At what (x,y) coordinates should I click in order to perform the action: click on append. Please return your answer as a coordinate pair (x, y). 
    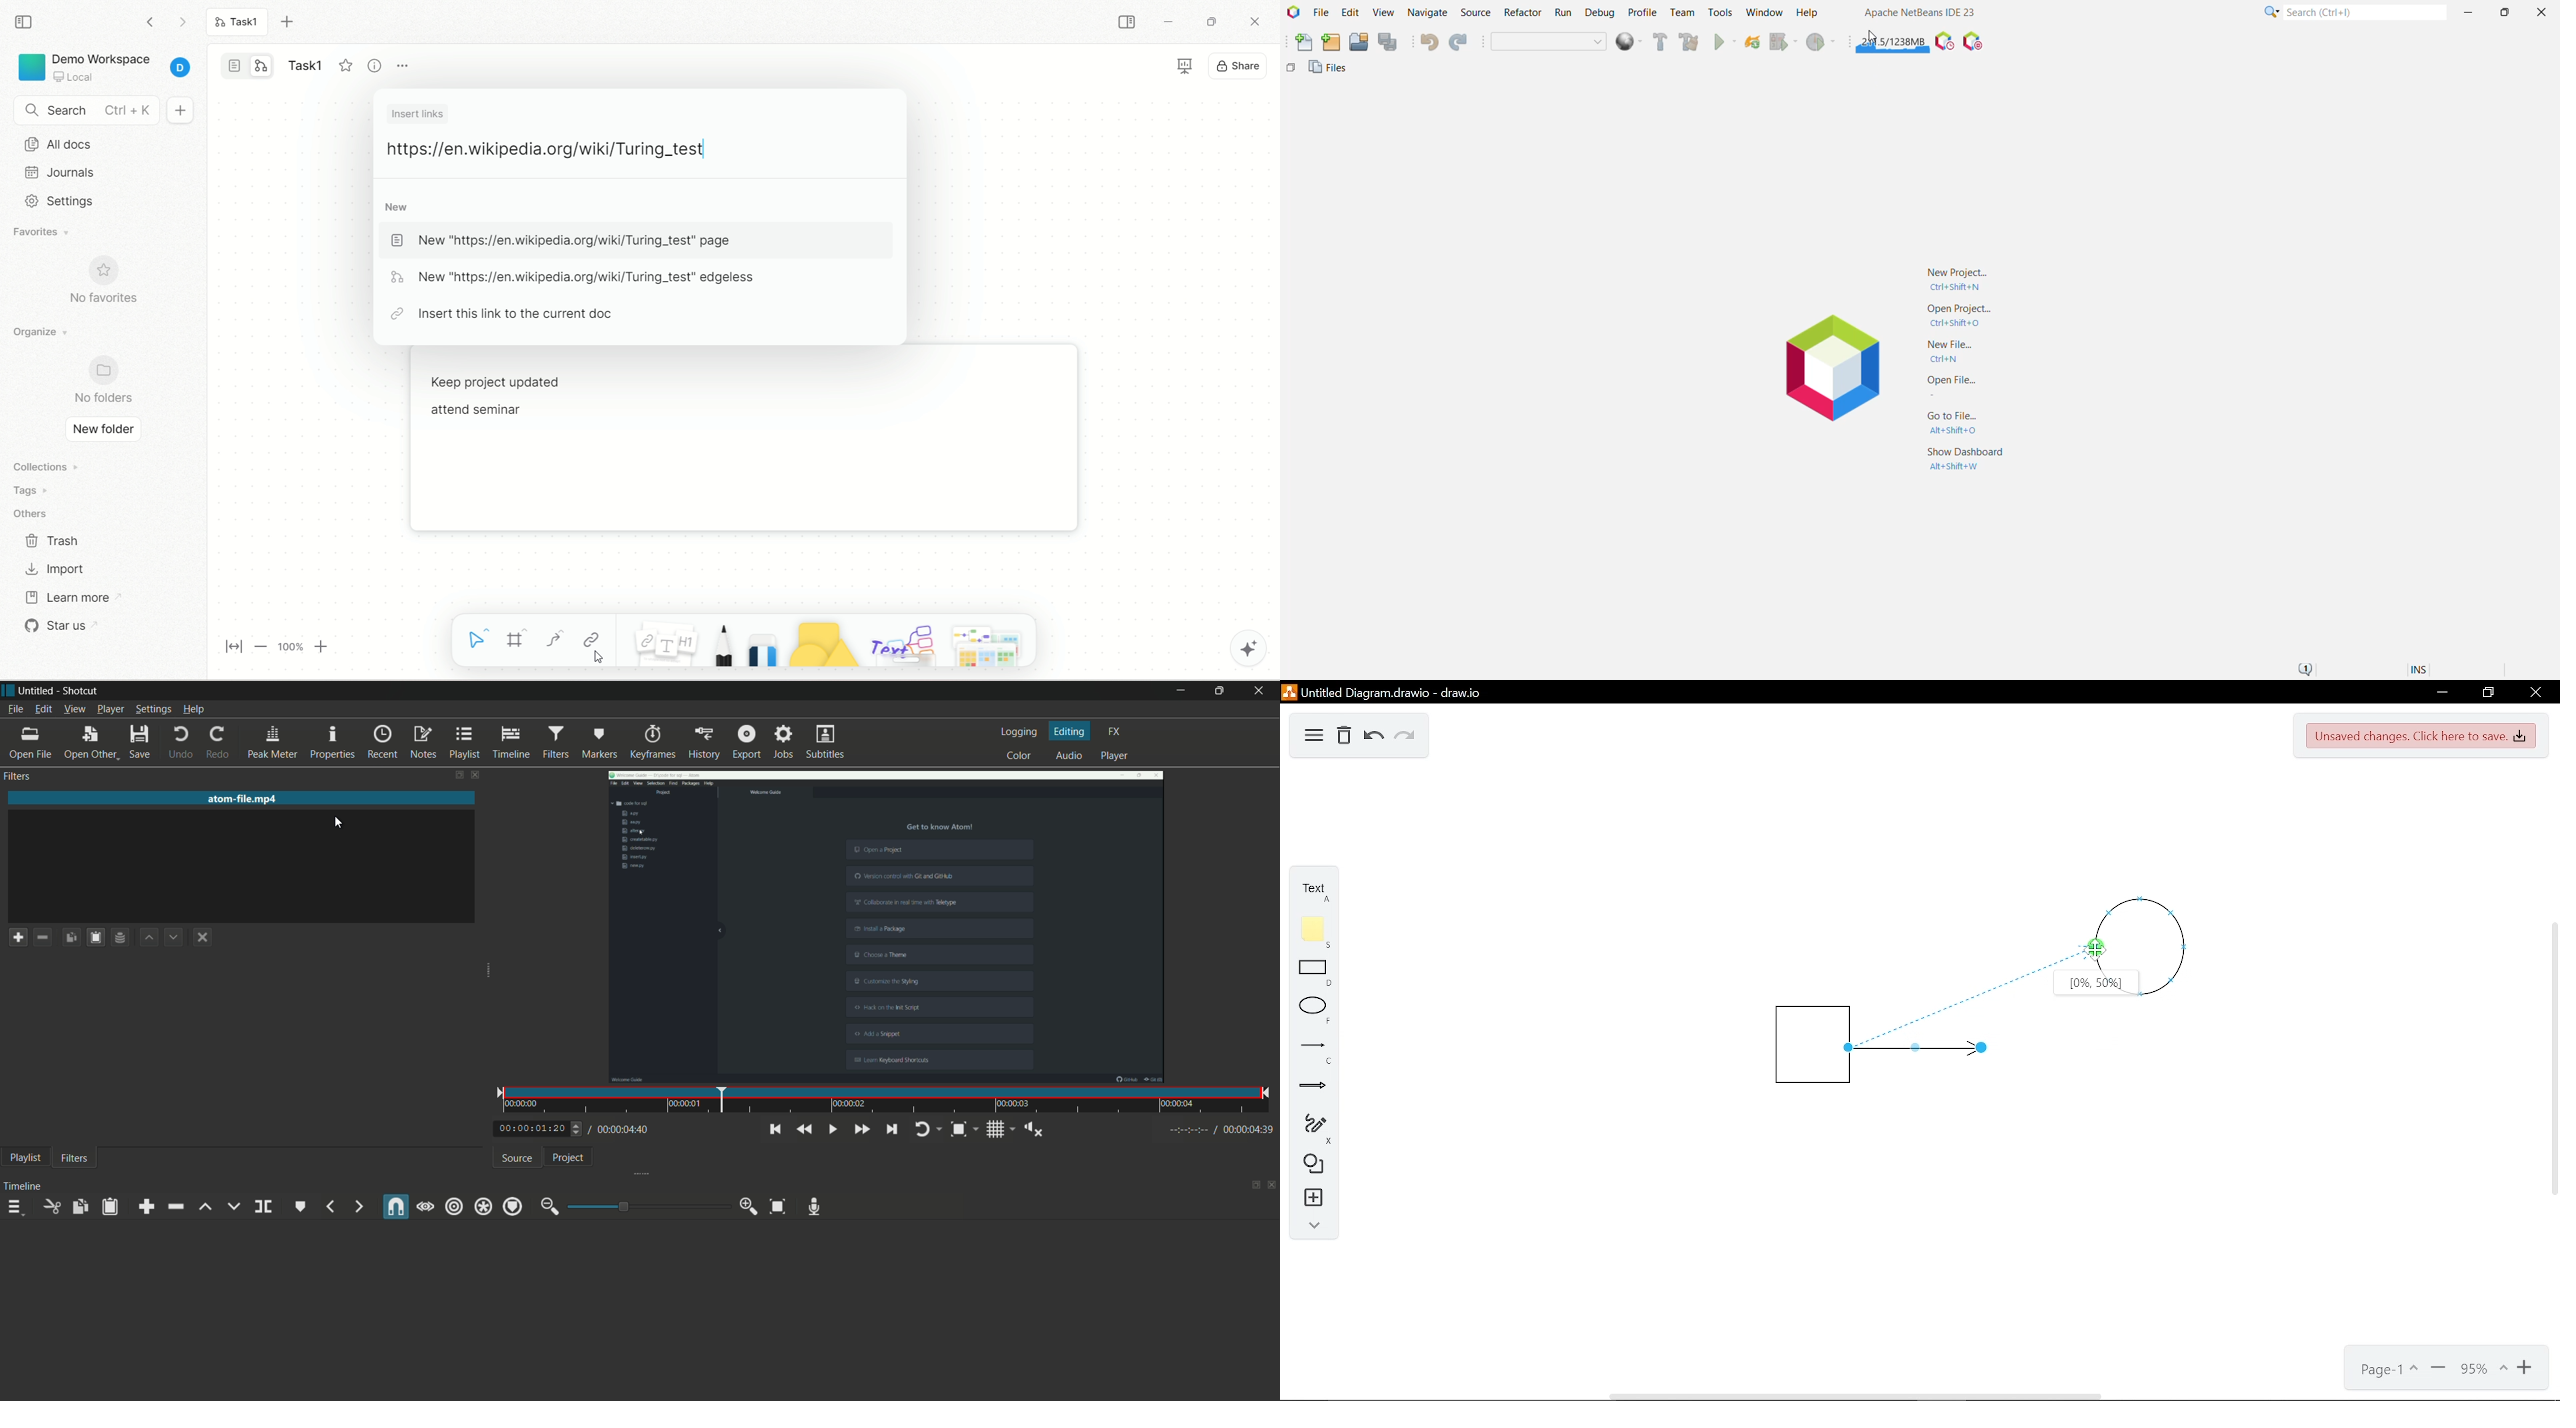
    Looking at the image, I should click on (147, 1206).